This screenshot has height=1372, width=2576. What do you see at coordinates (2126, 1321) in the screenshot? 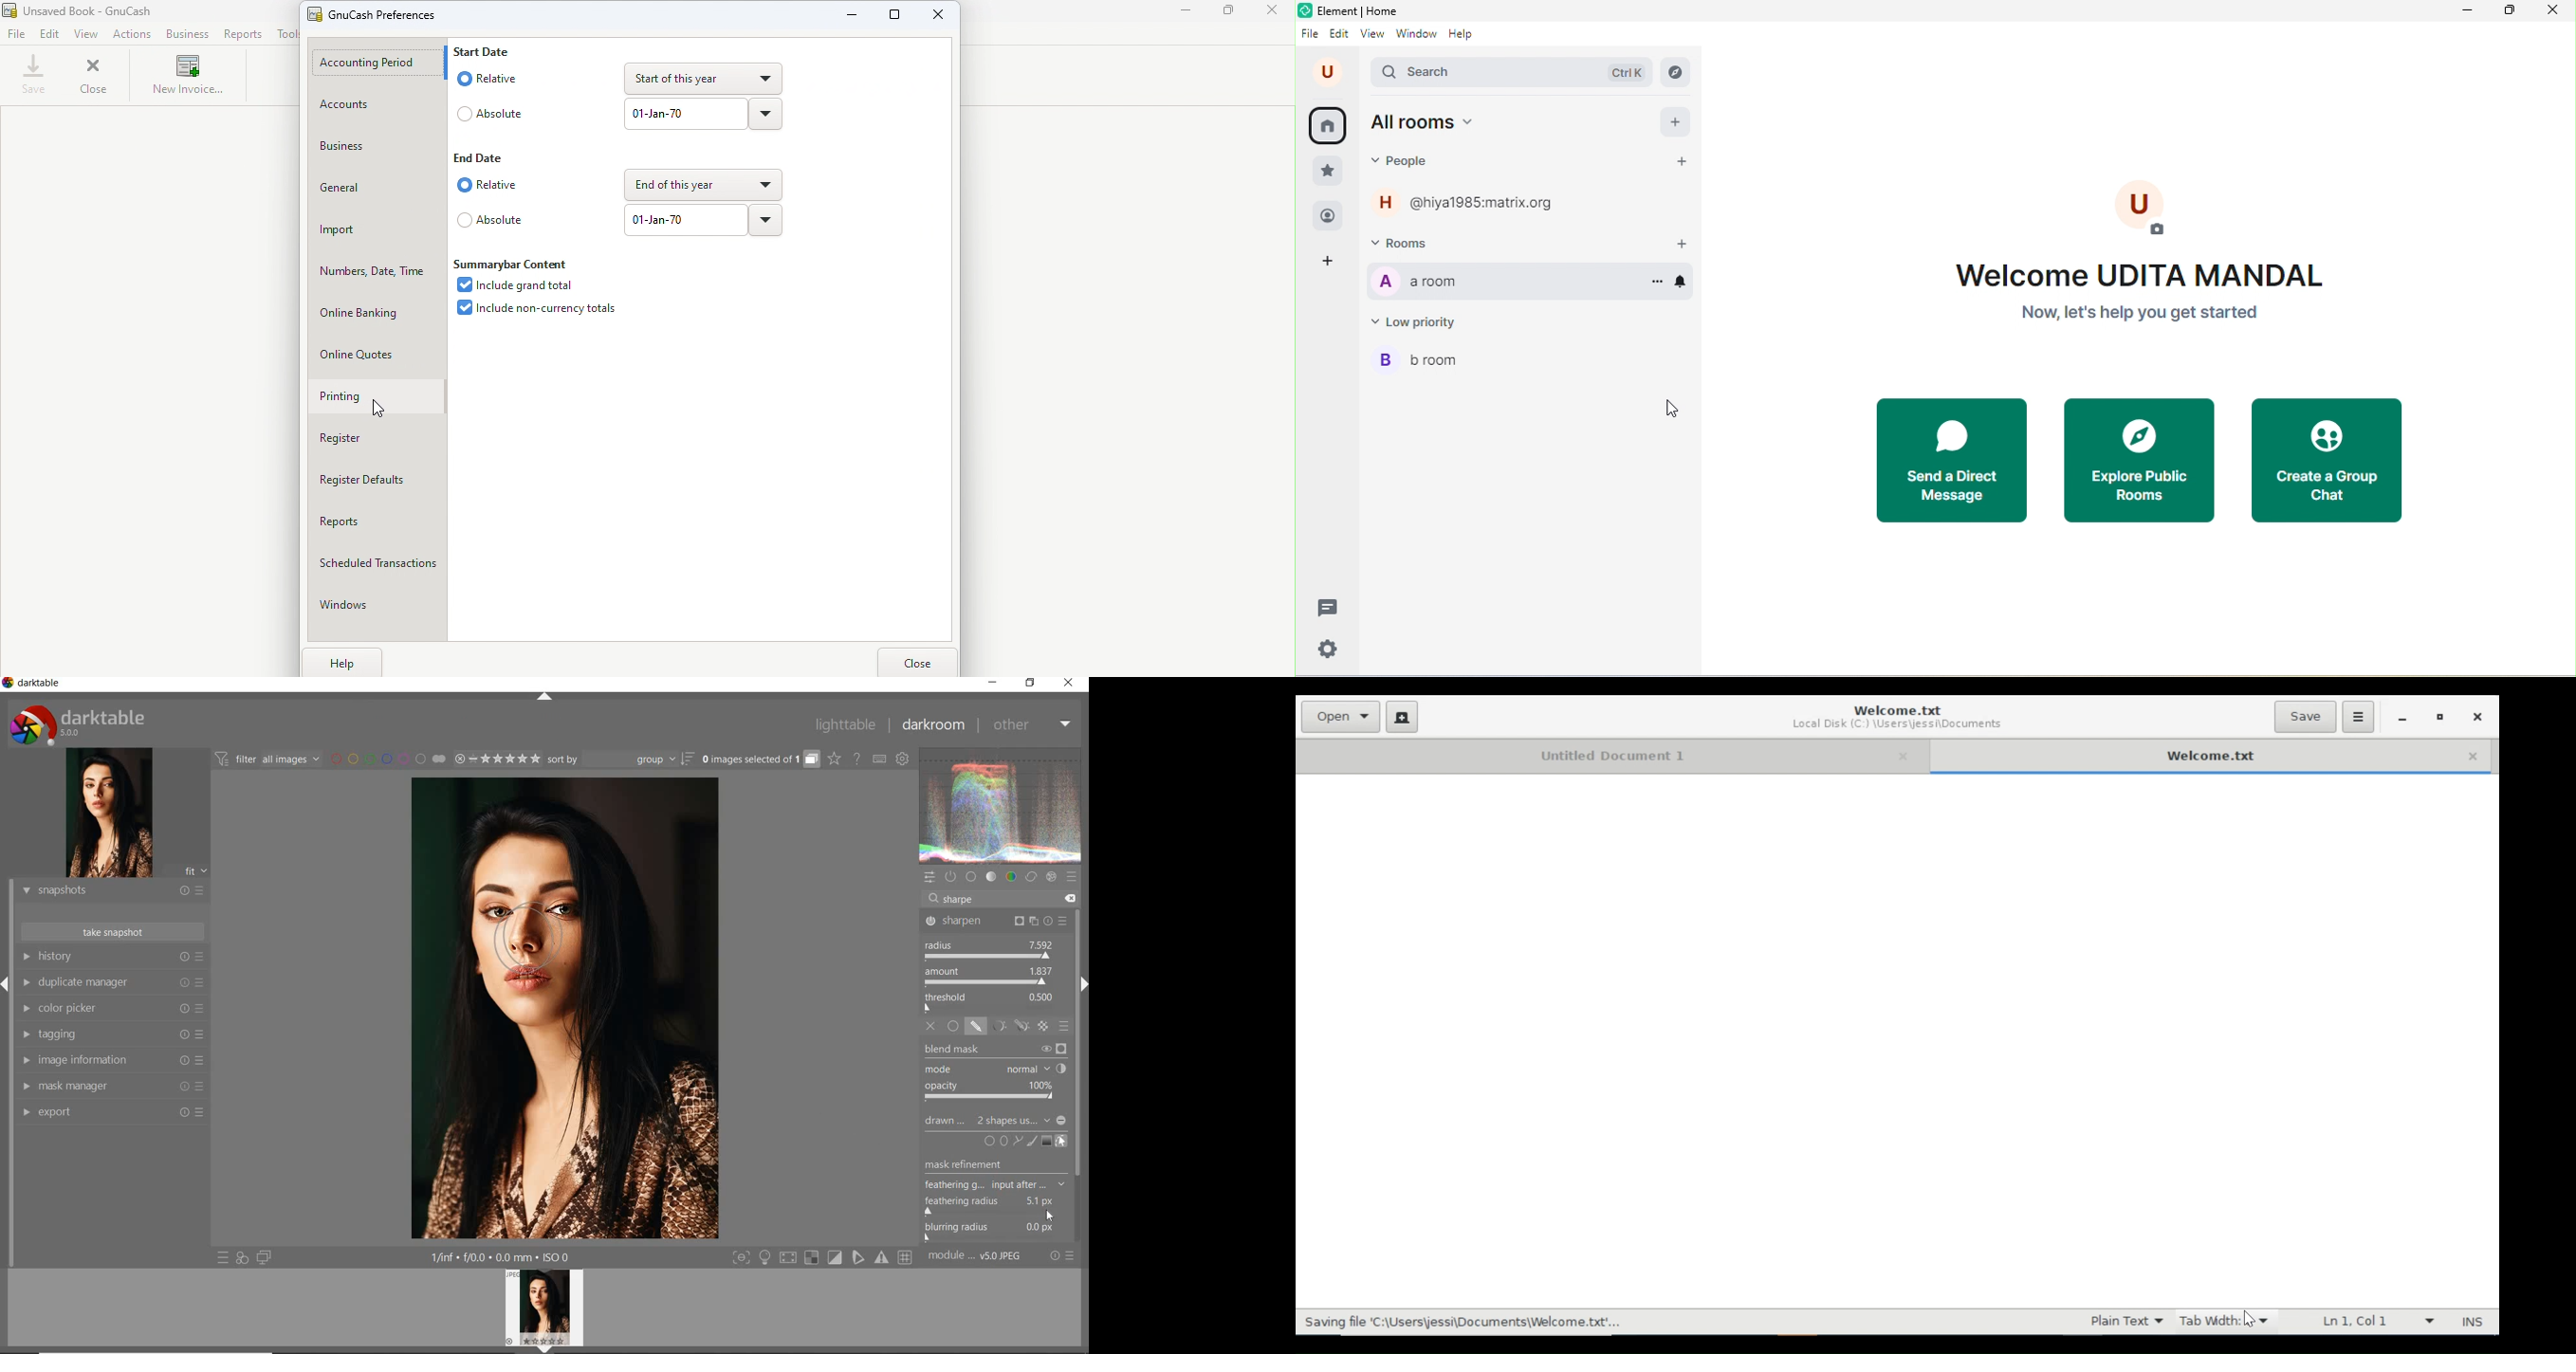
I see `Plain Text` at bounding box center [2126, 1321].